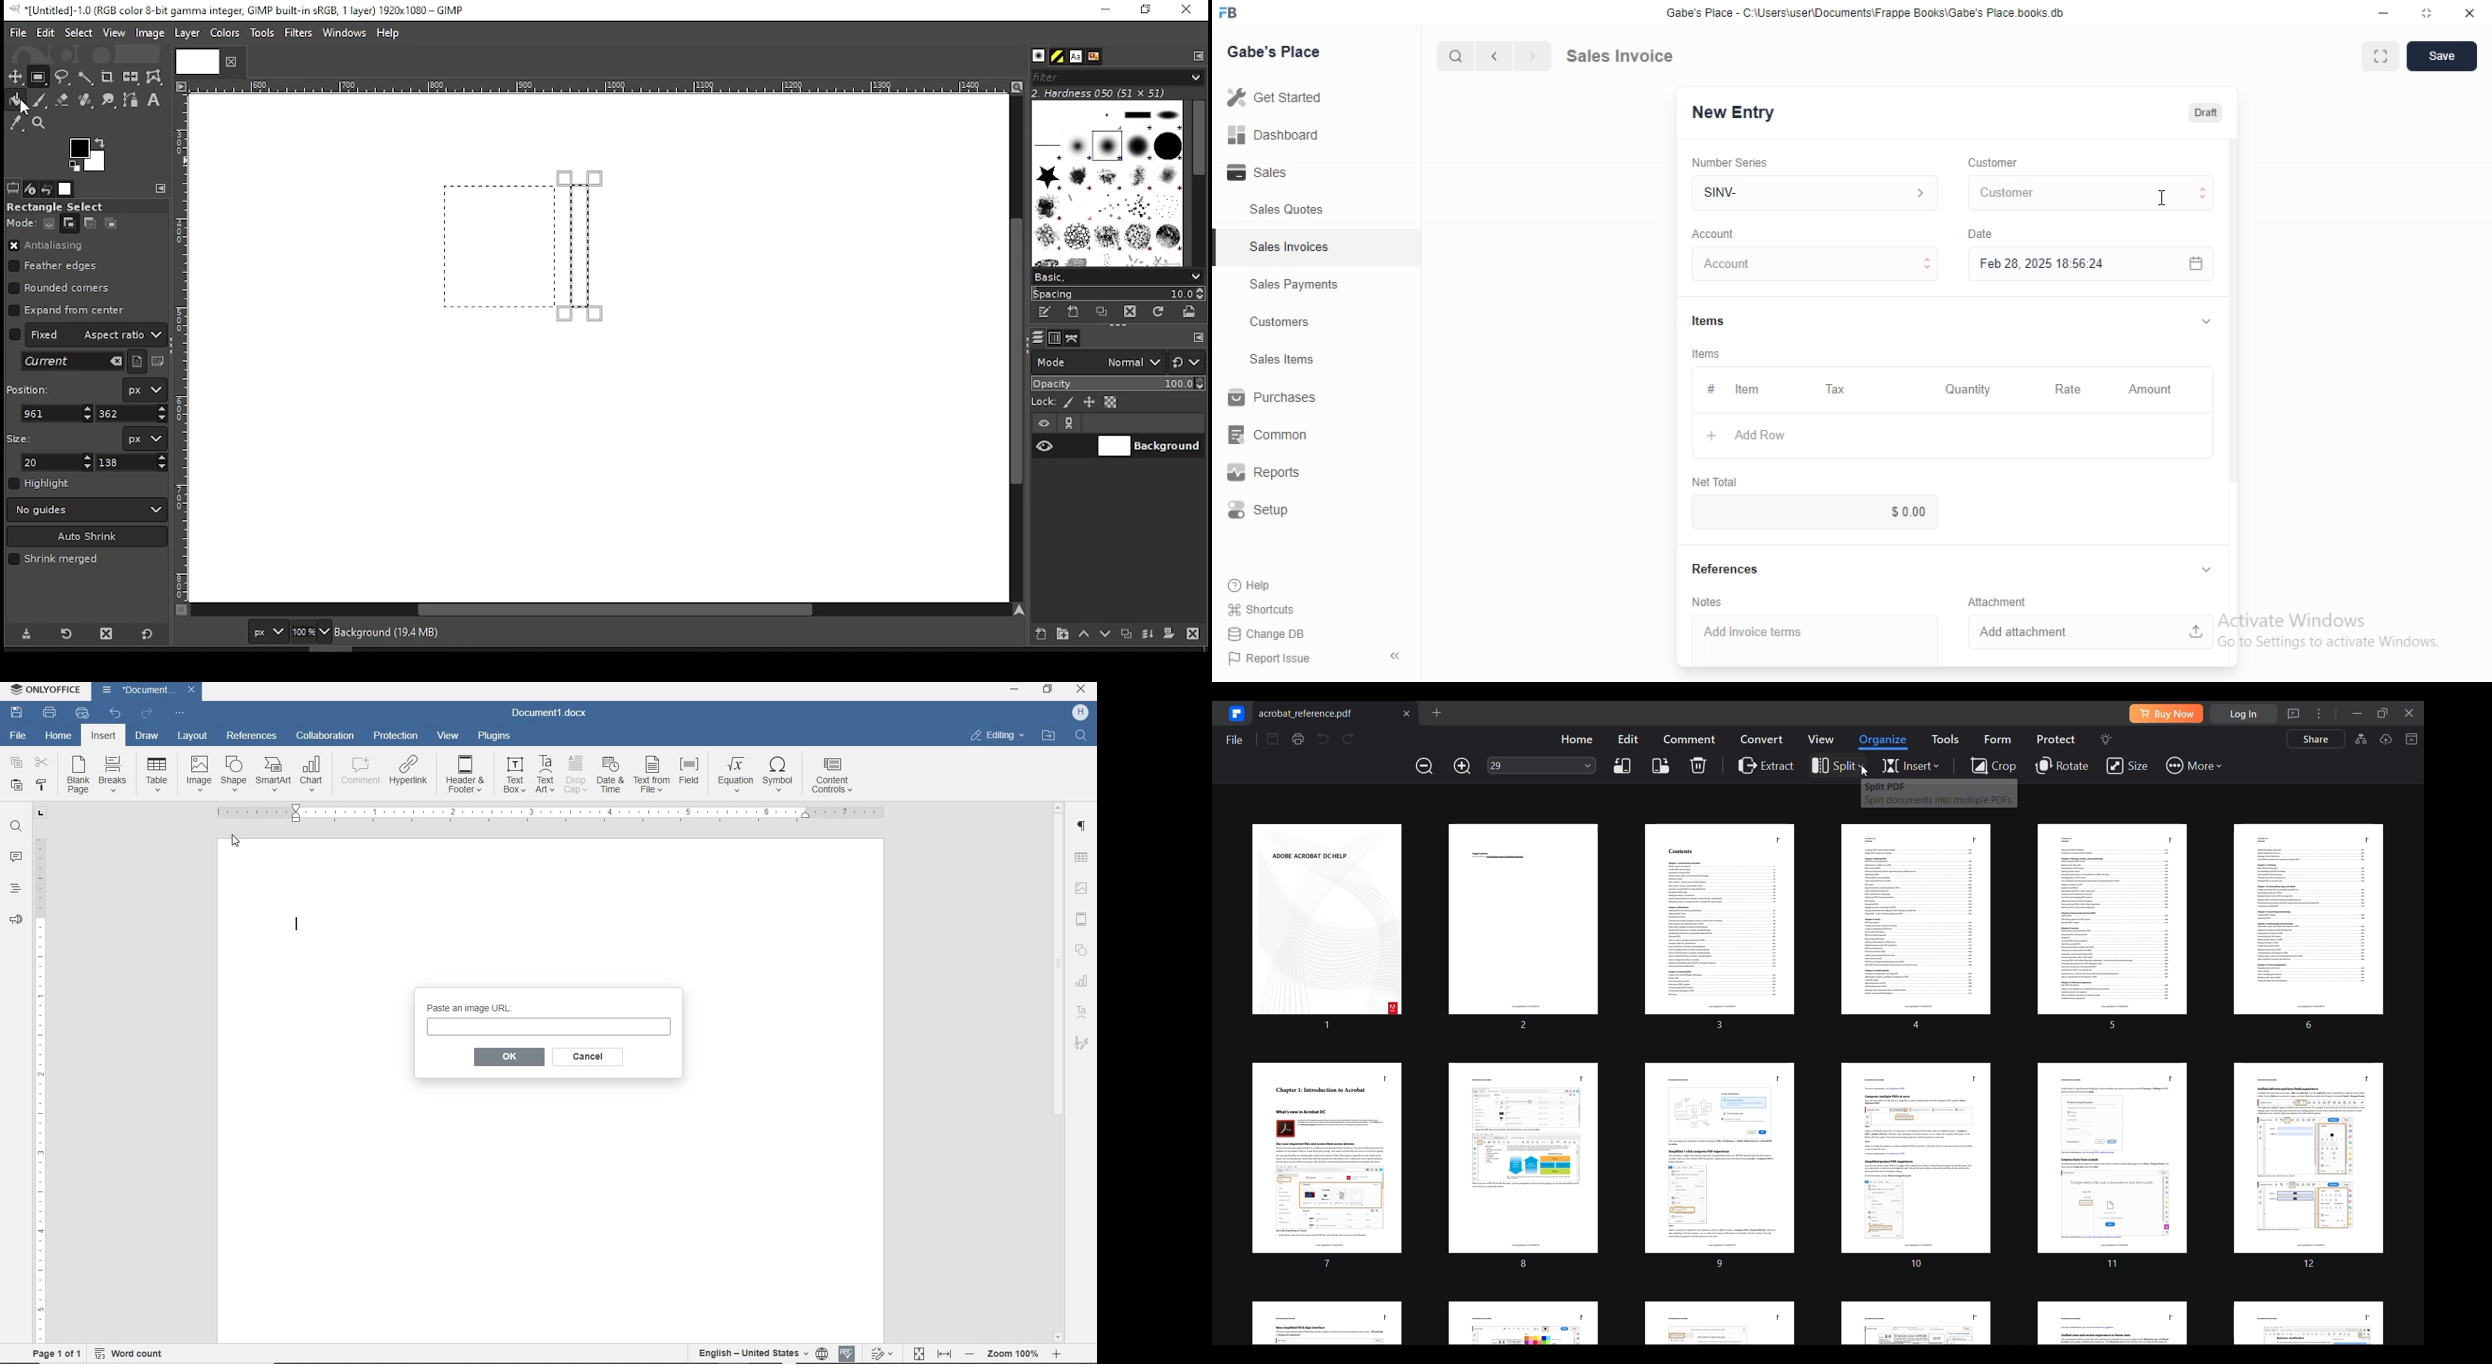  I want to click on Tax, so click(1840, 390).